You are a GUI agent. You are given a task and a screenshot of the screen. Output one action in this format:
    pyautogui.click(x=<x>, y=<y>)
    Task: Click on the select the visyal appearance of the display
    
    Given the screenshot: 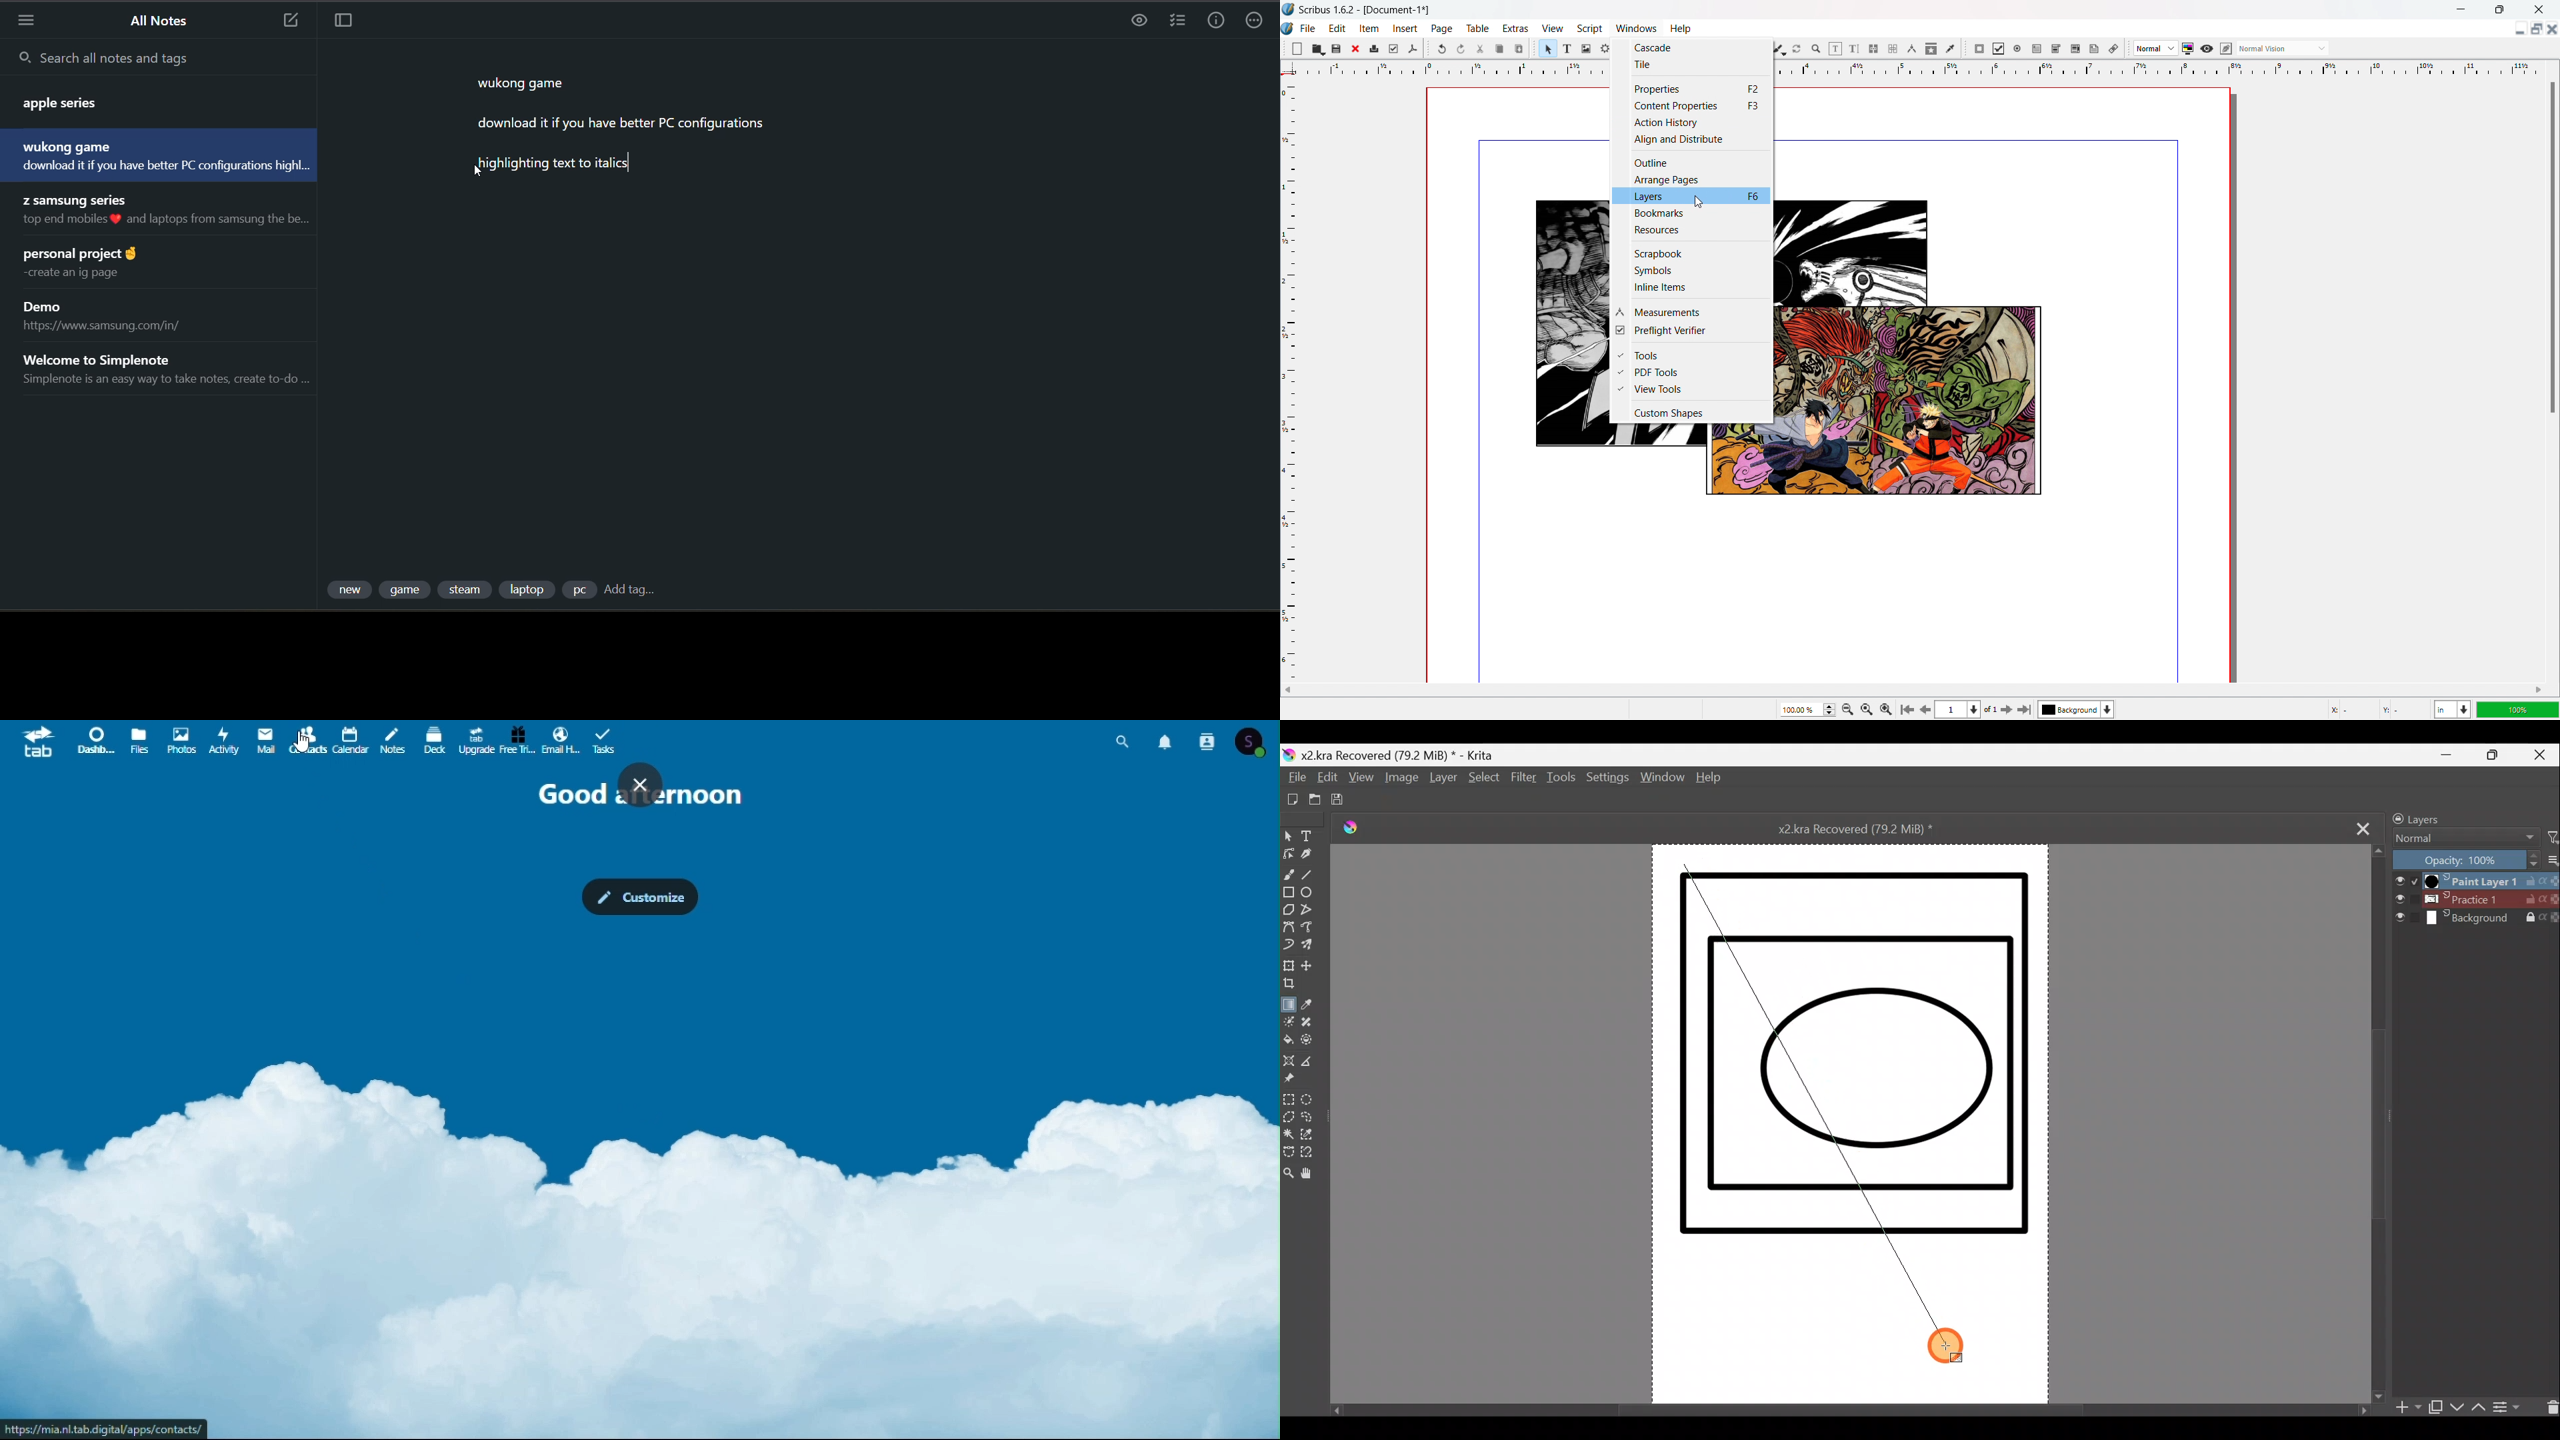 What is the action you would take?
    pyautogui.click(x=2283, y=48)
    